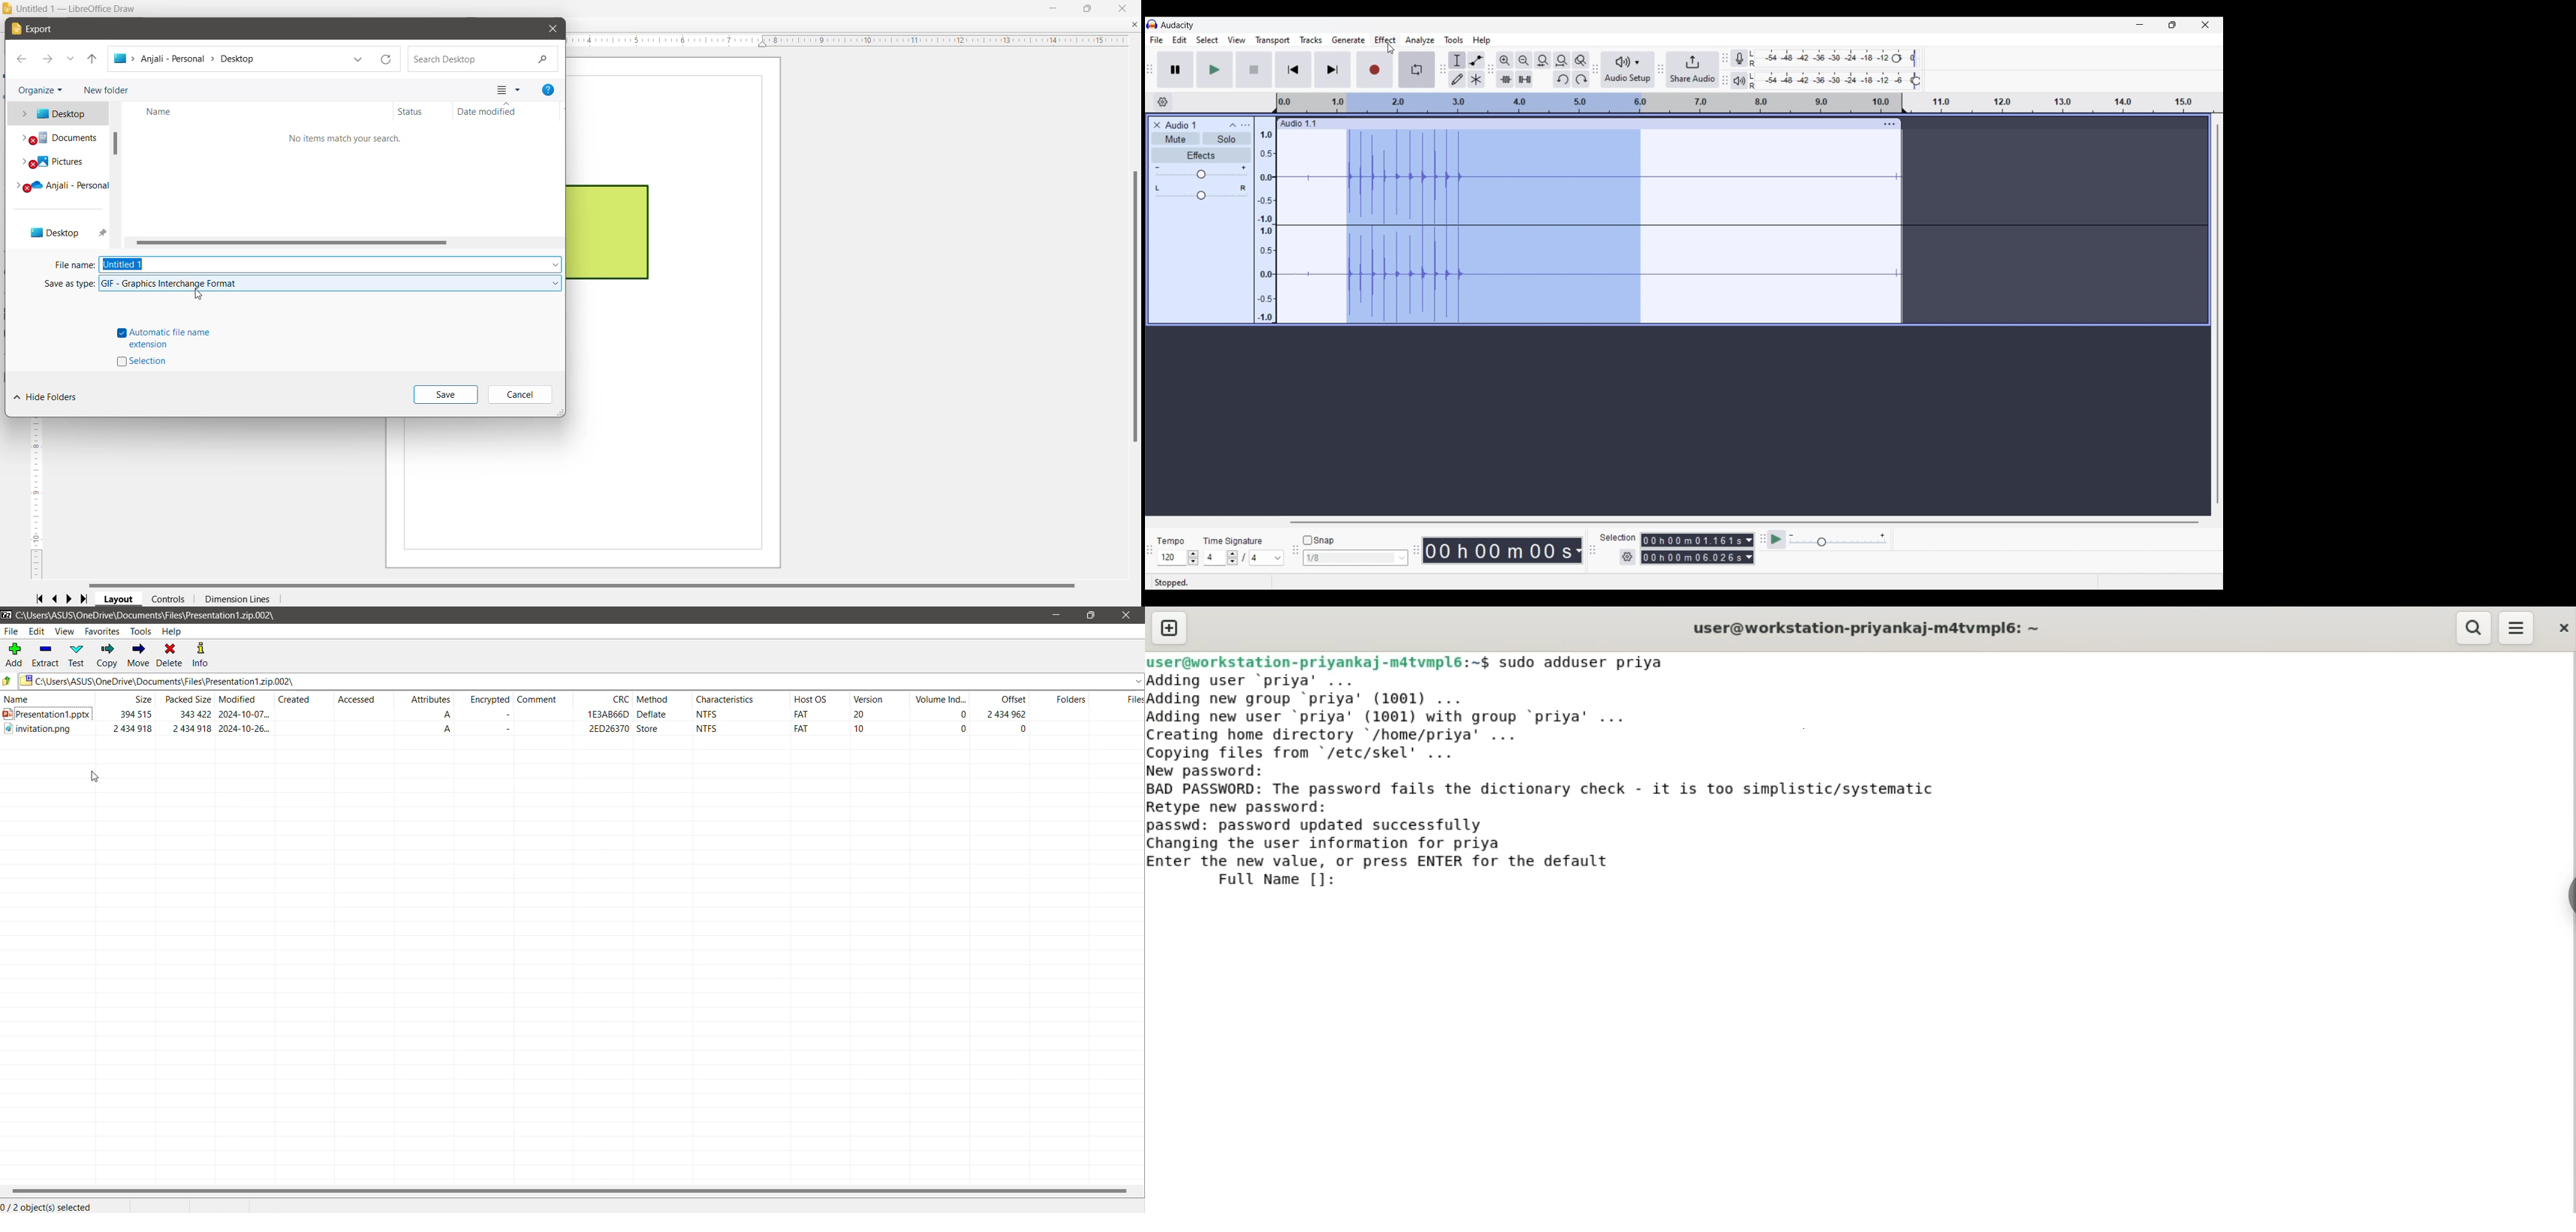  What do you see at coordinates (42, 89) in the screenshot?
I see `Organize` at bounding box center [42, 89].